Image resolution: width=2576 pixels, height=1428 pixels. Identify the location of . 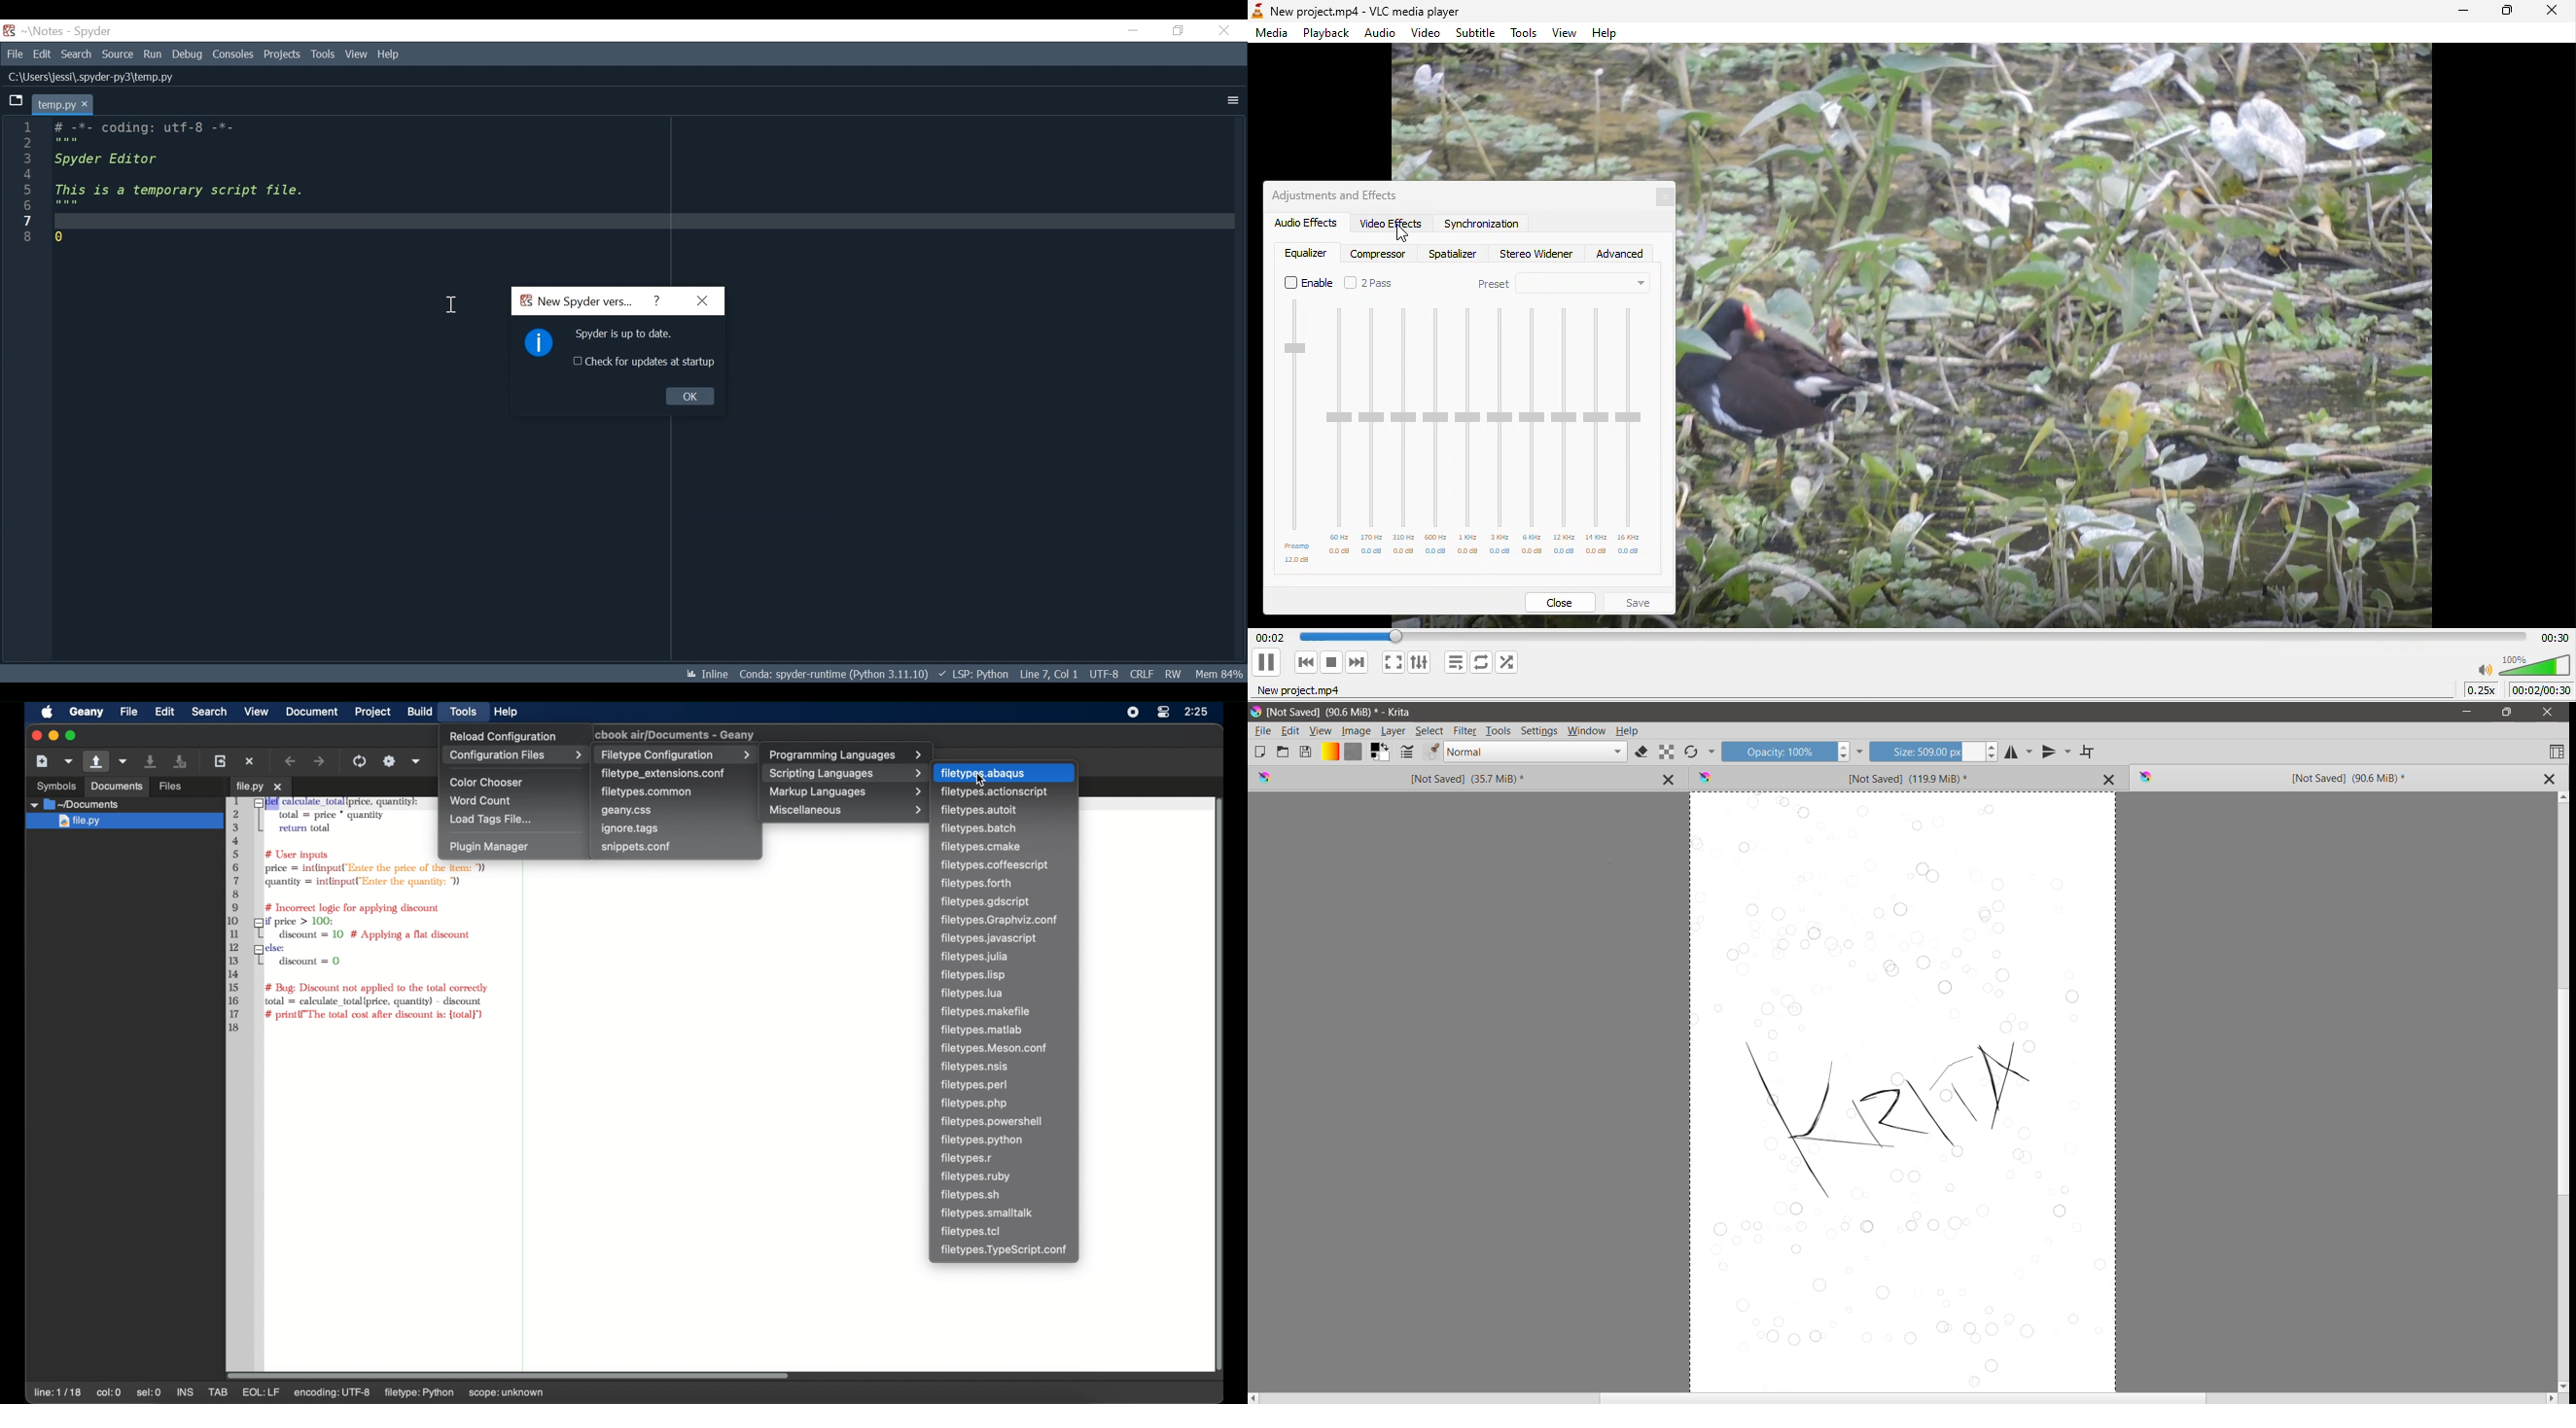
(1269, 660).